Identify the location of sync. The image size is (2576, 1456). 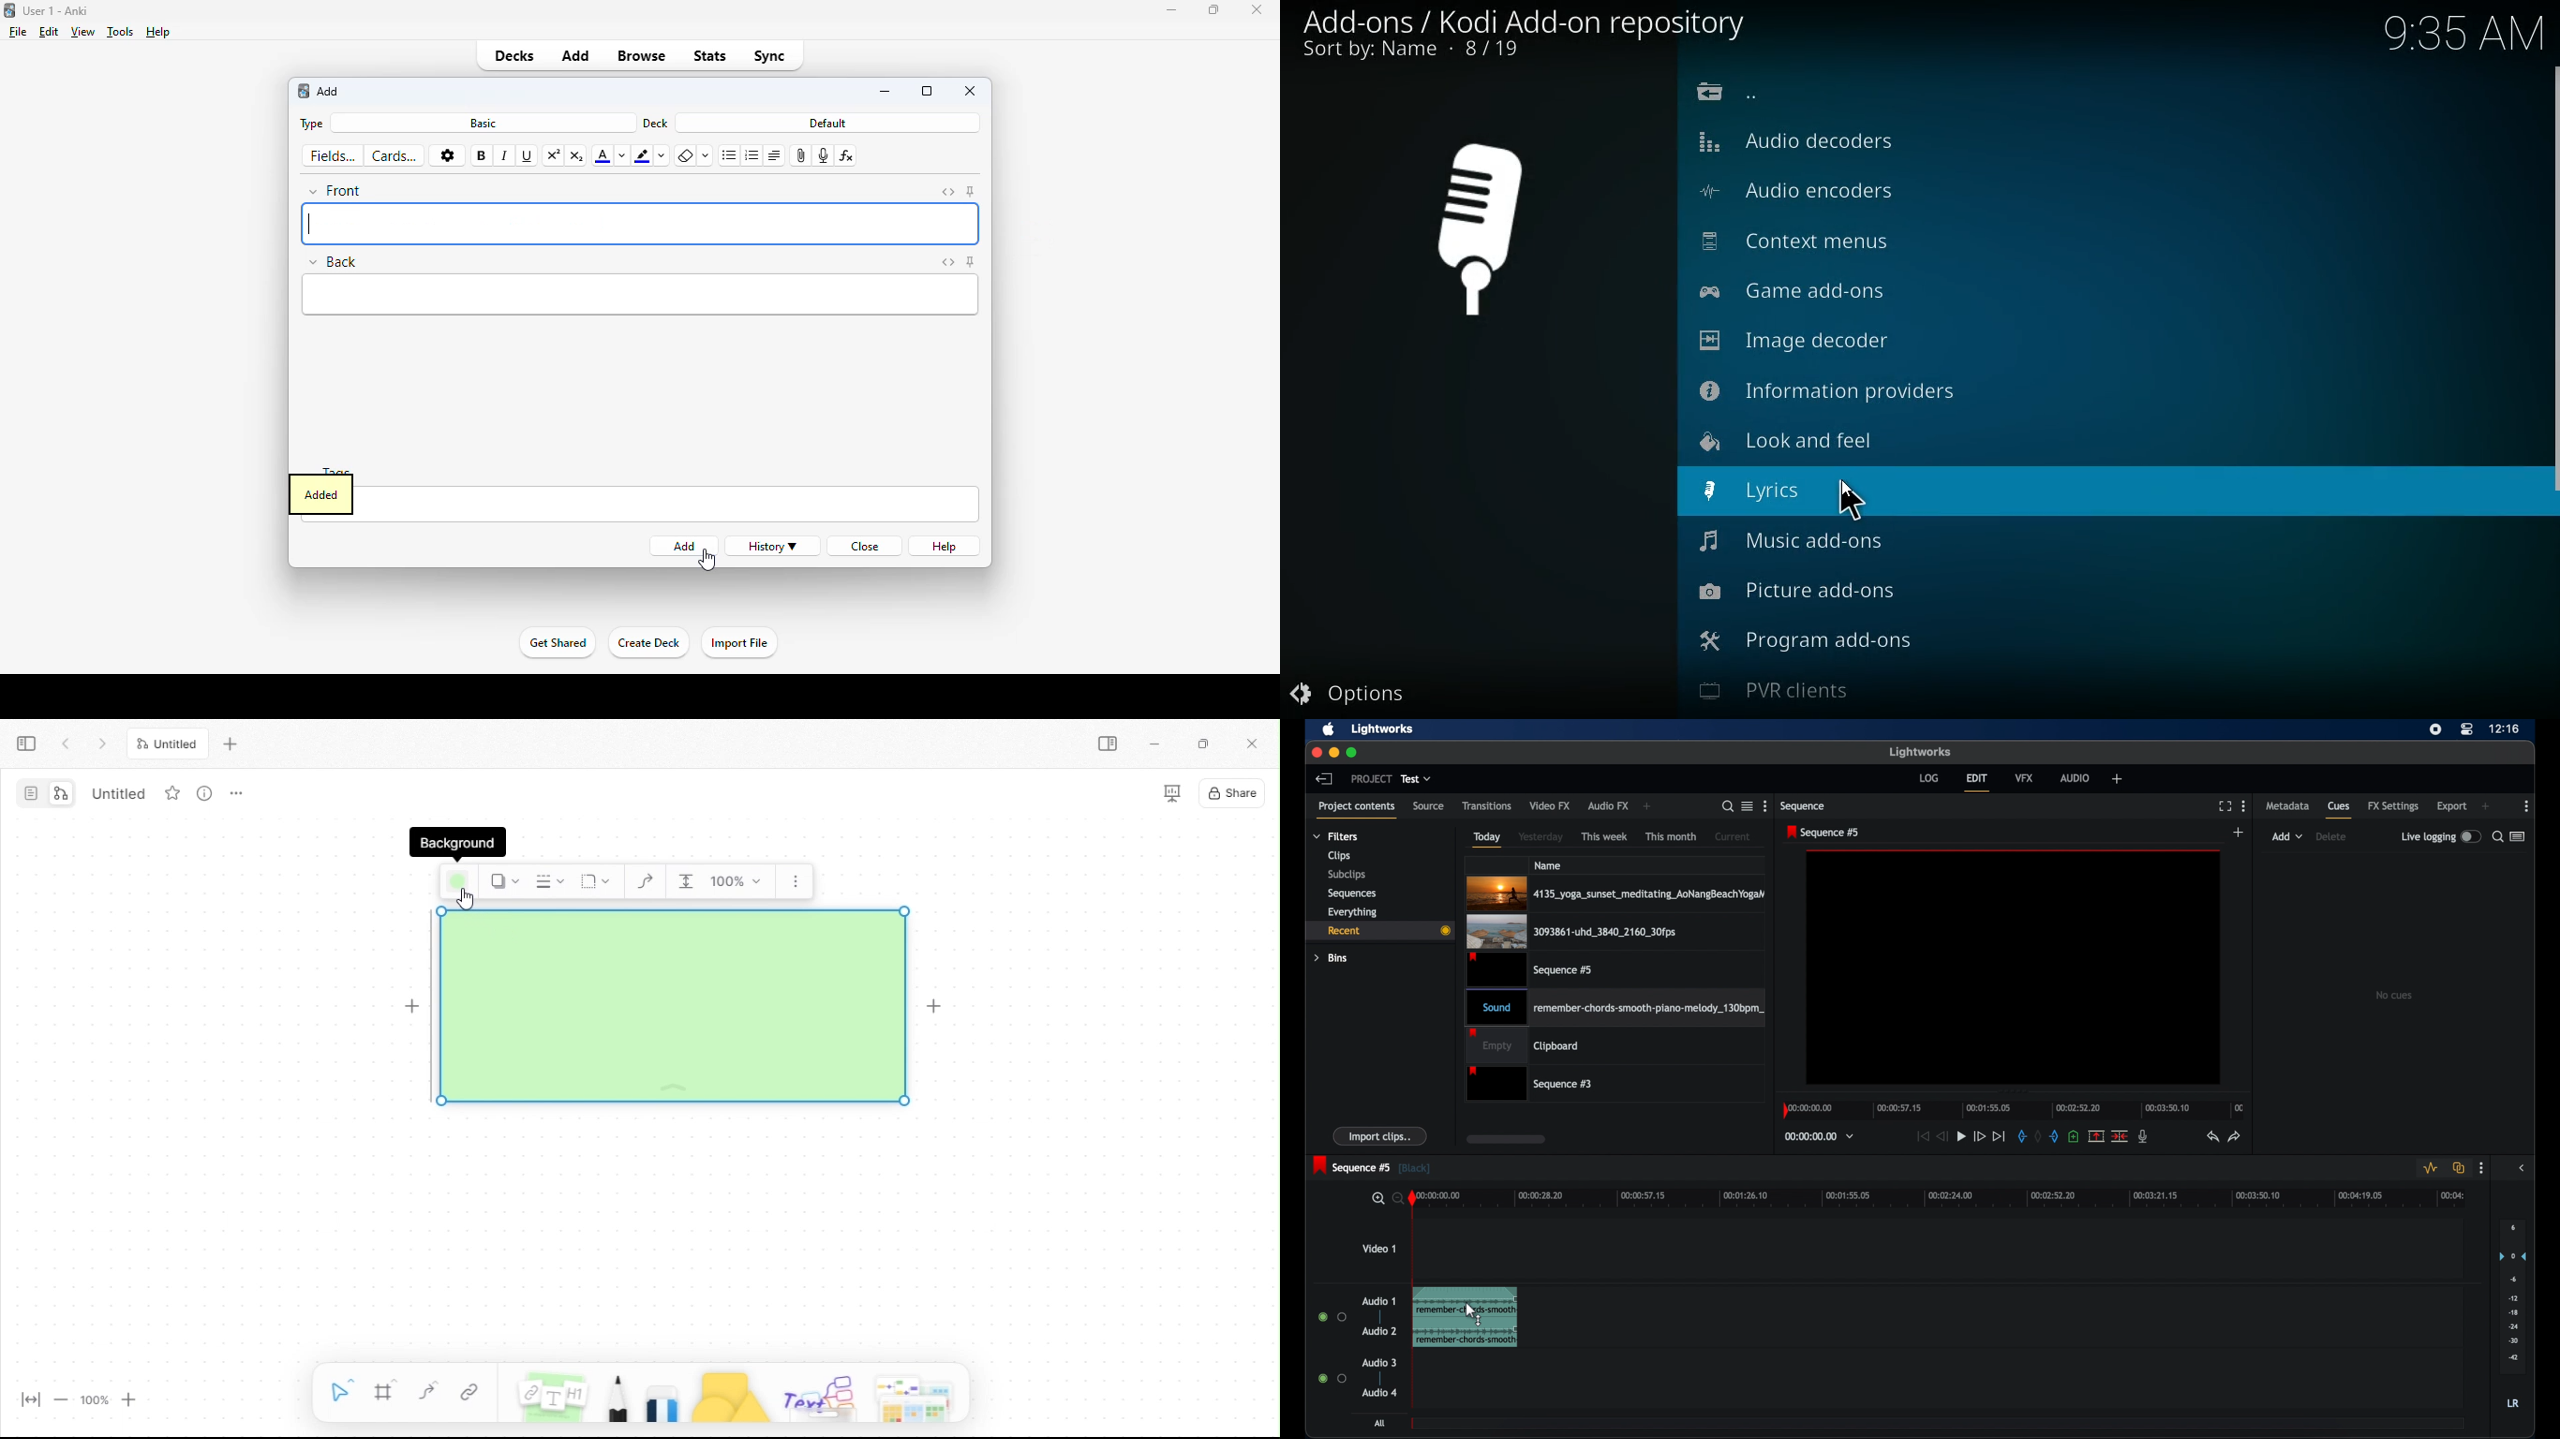
(768, 56).